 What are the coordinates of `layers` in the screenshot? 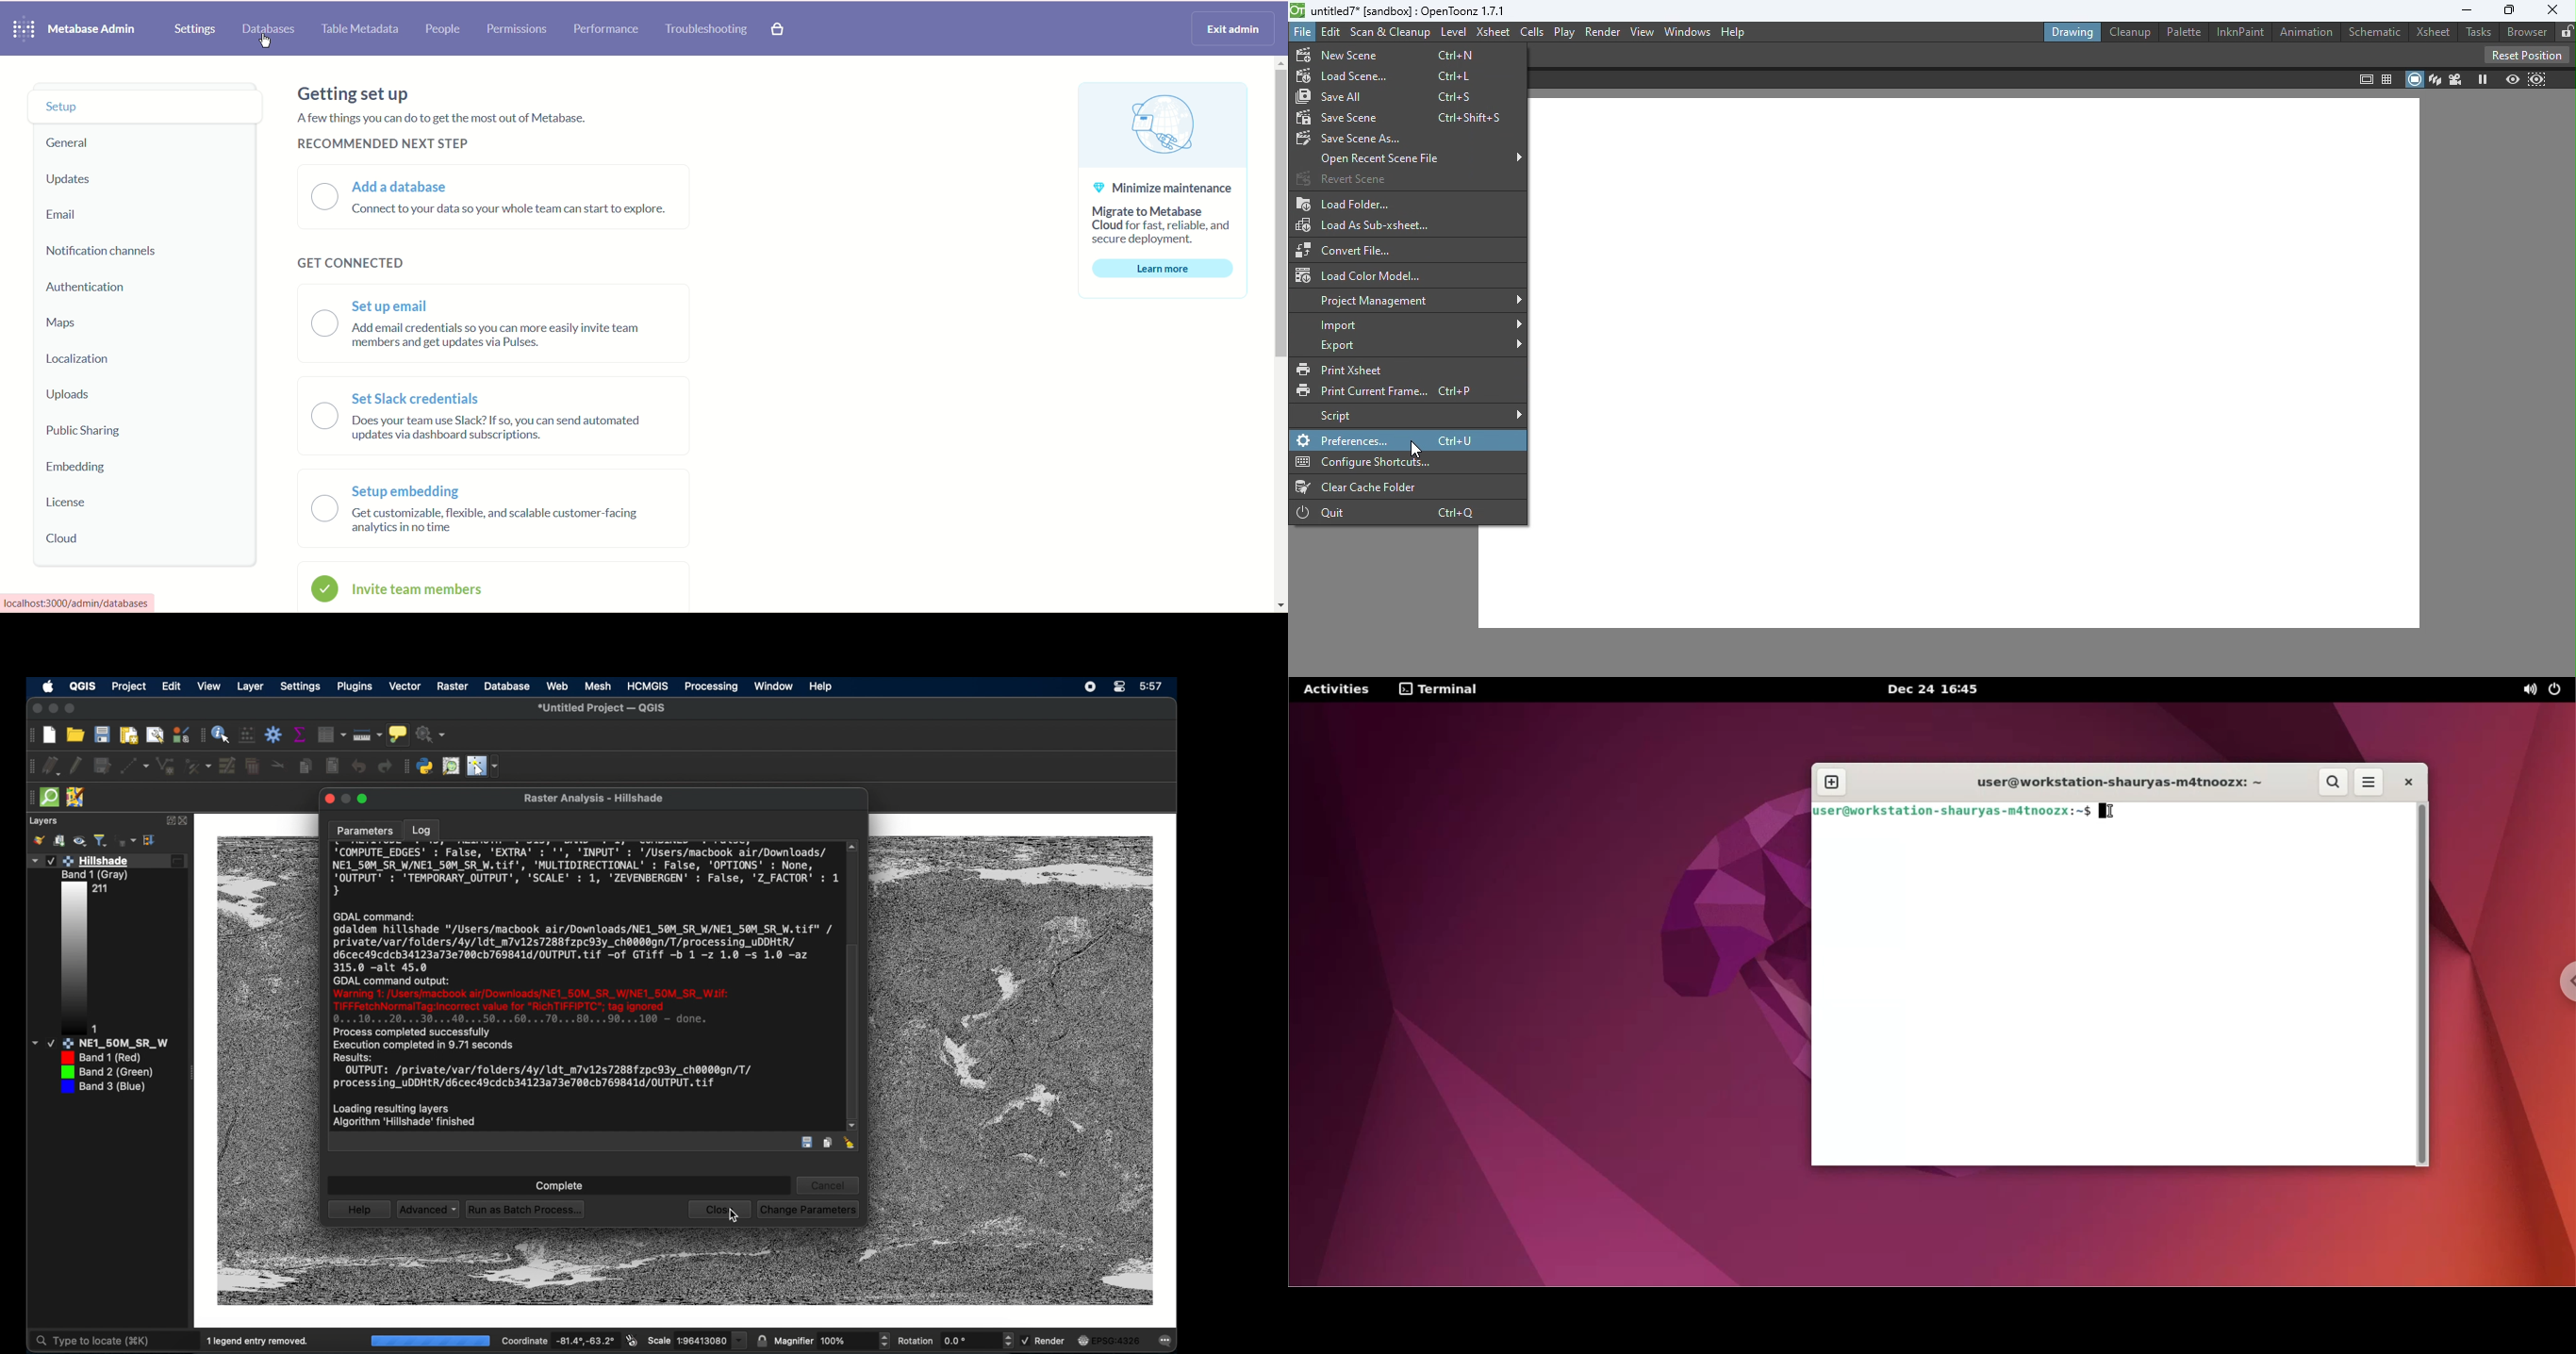 It's located at (43, 821).